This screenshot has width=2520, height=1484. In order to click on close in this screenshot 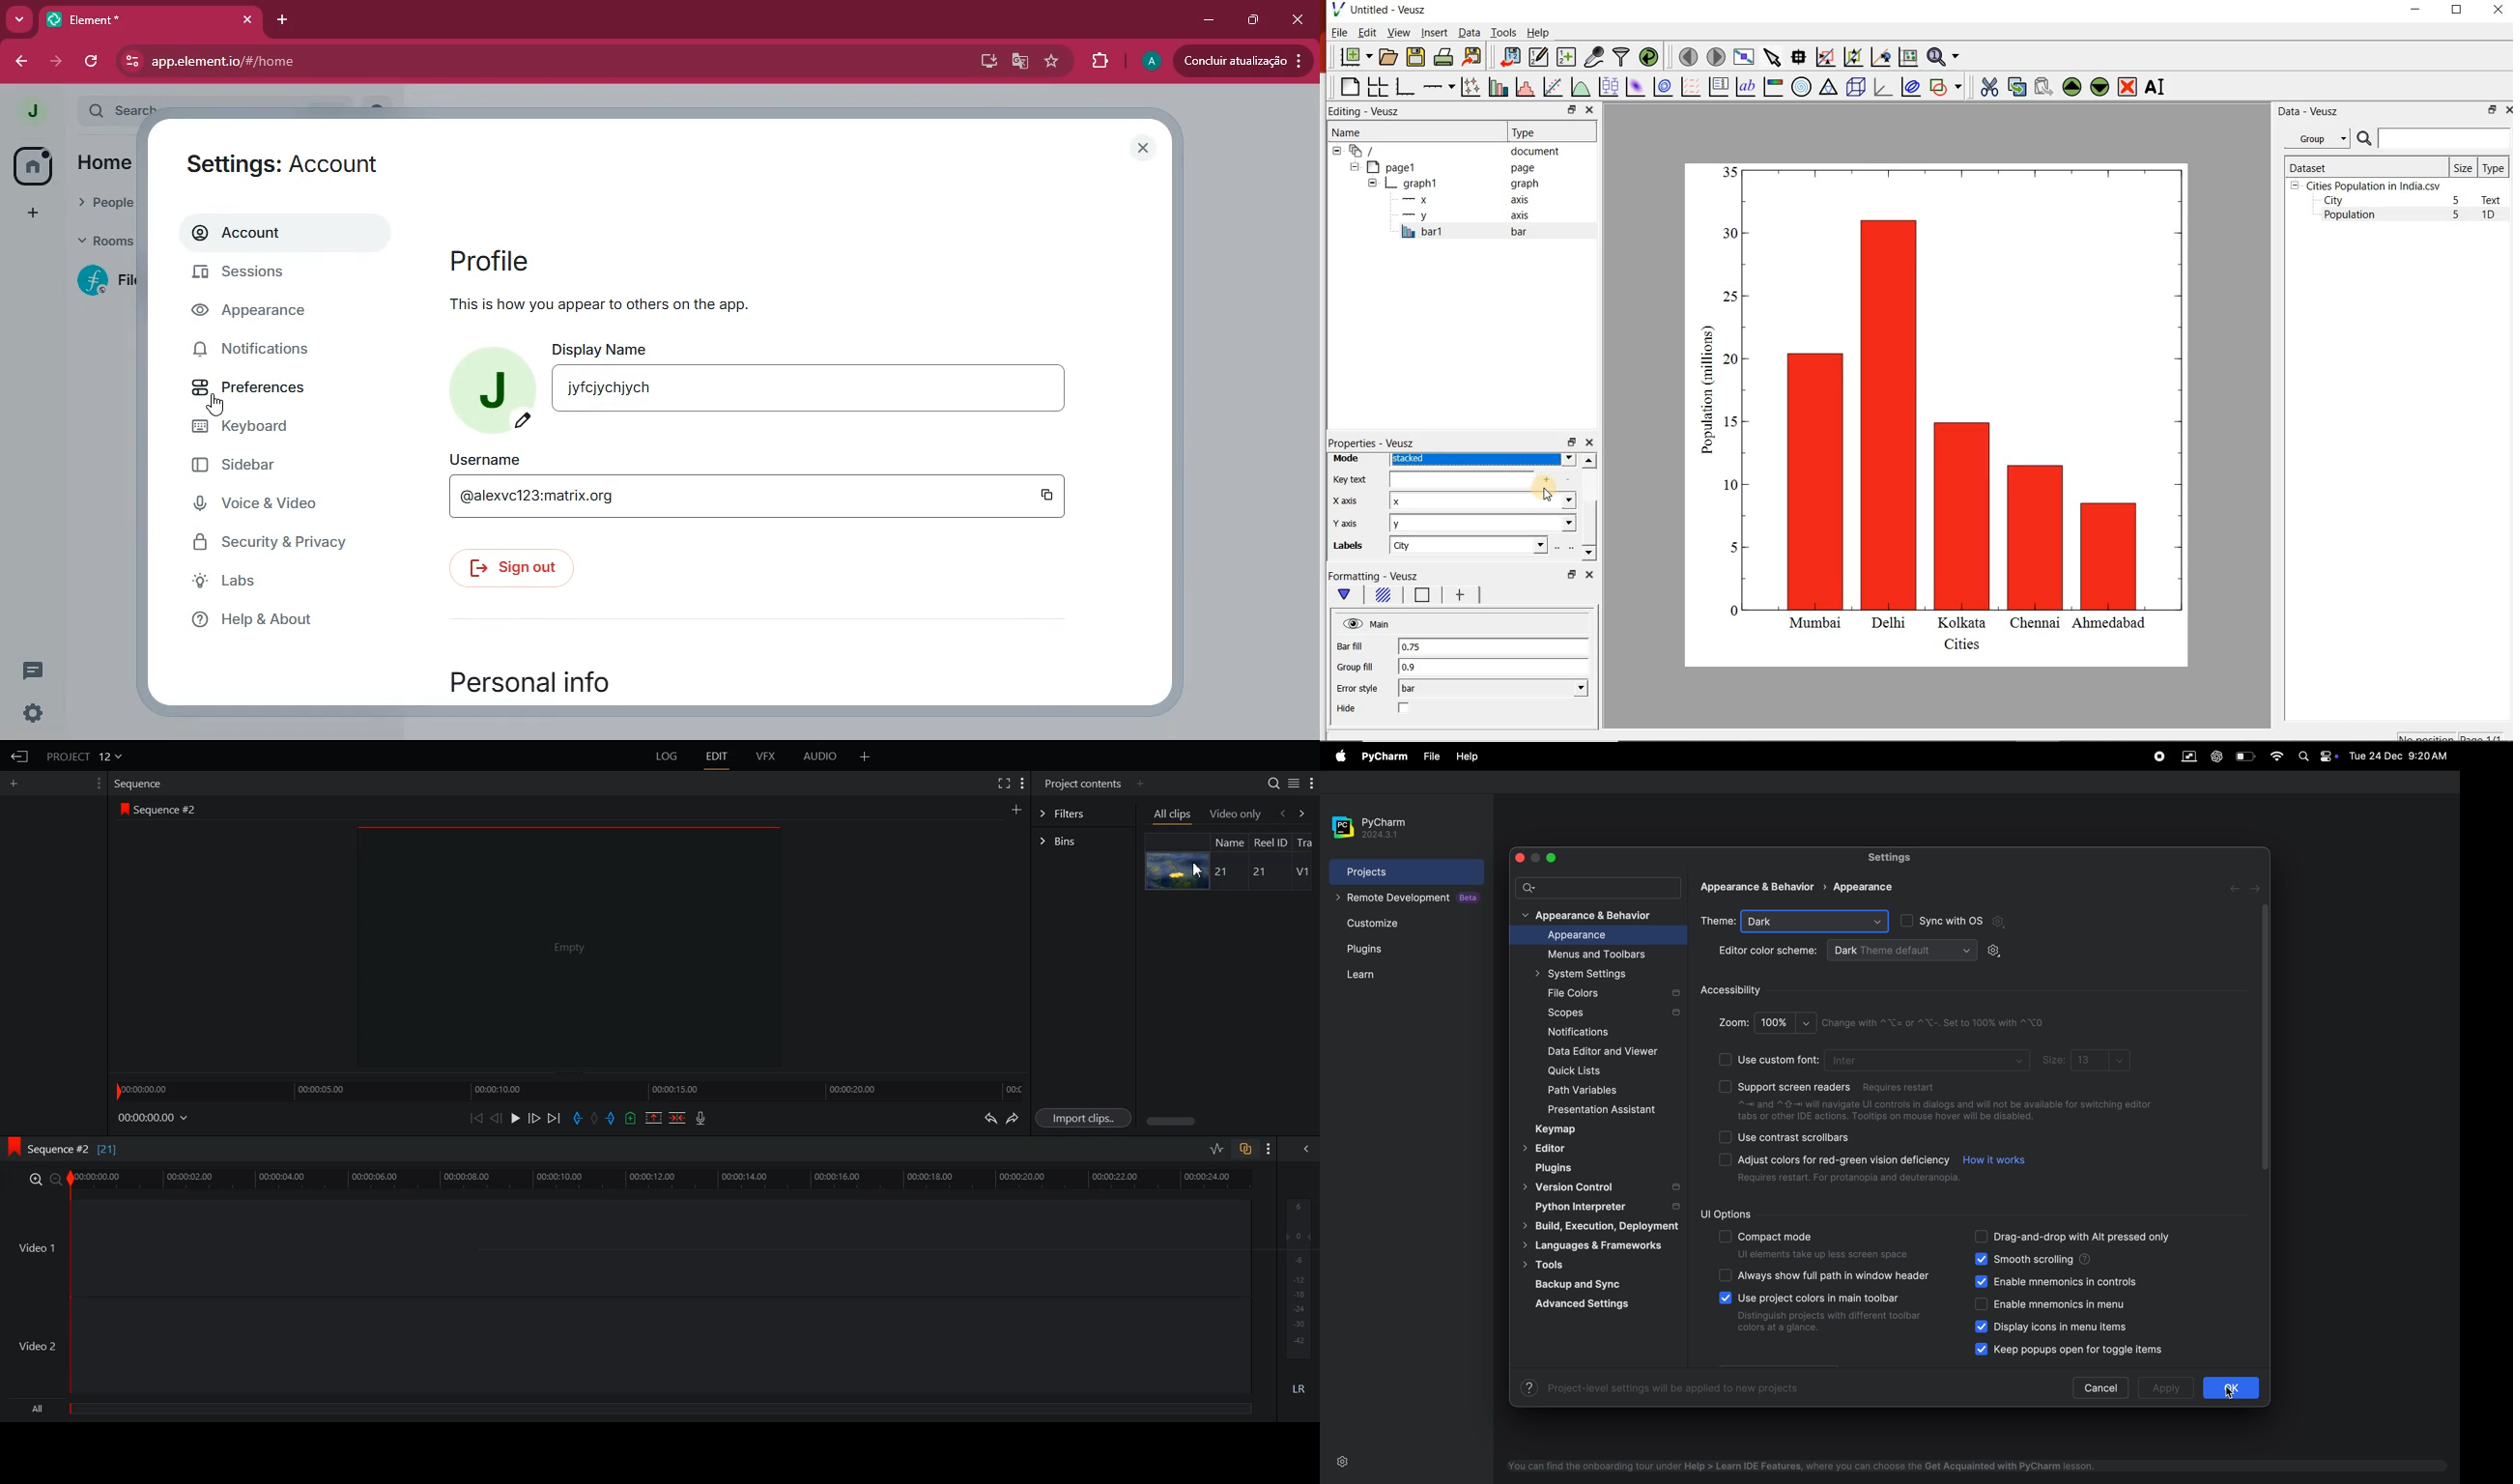, I will do `click(2508, 109)`.